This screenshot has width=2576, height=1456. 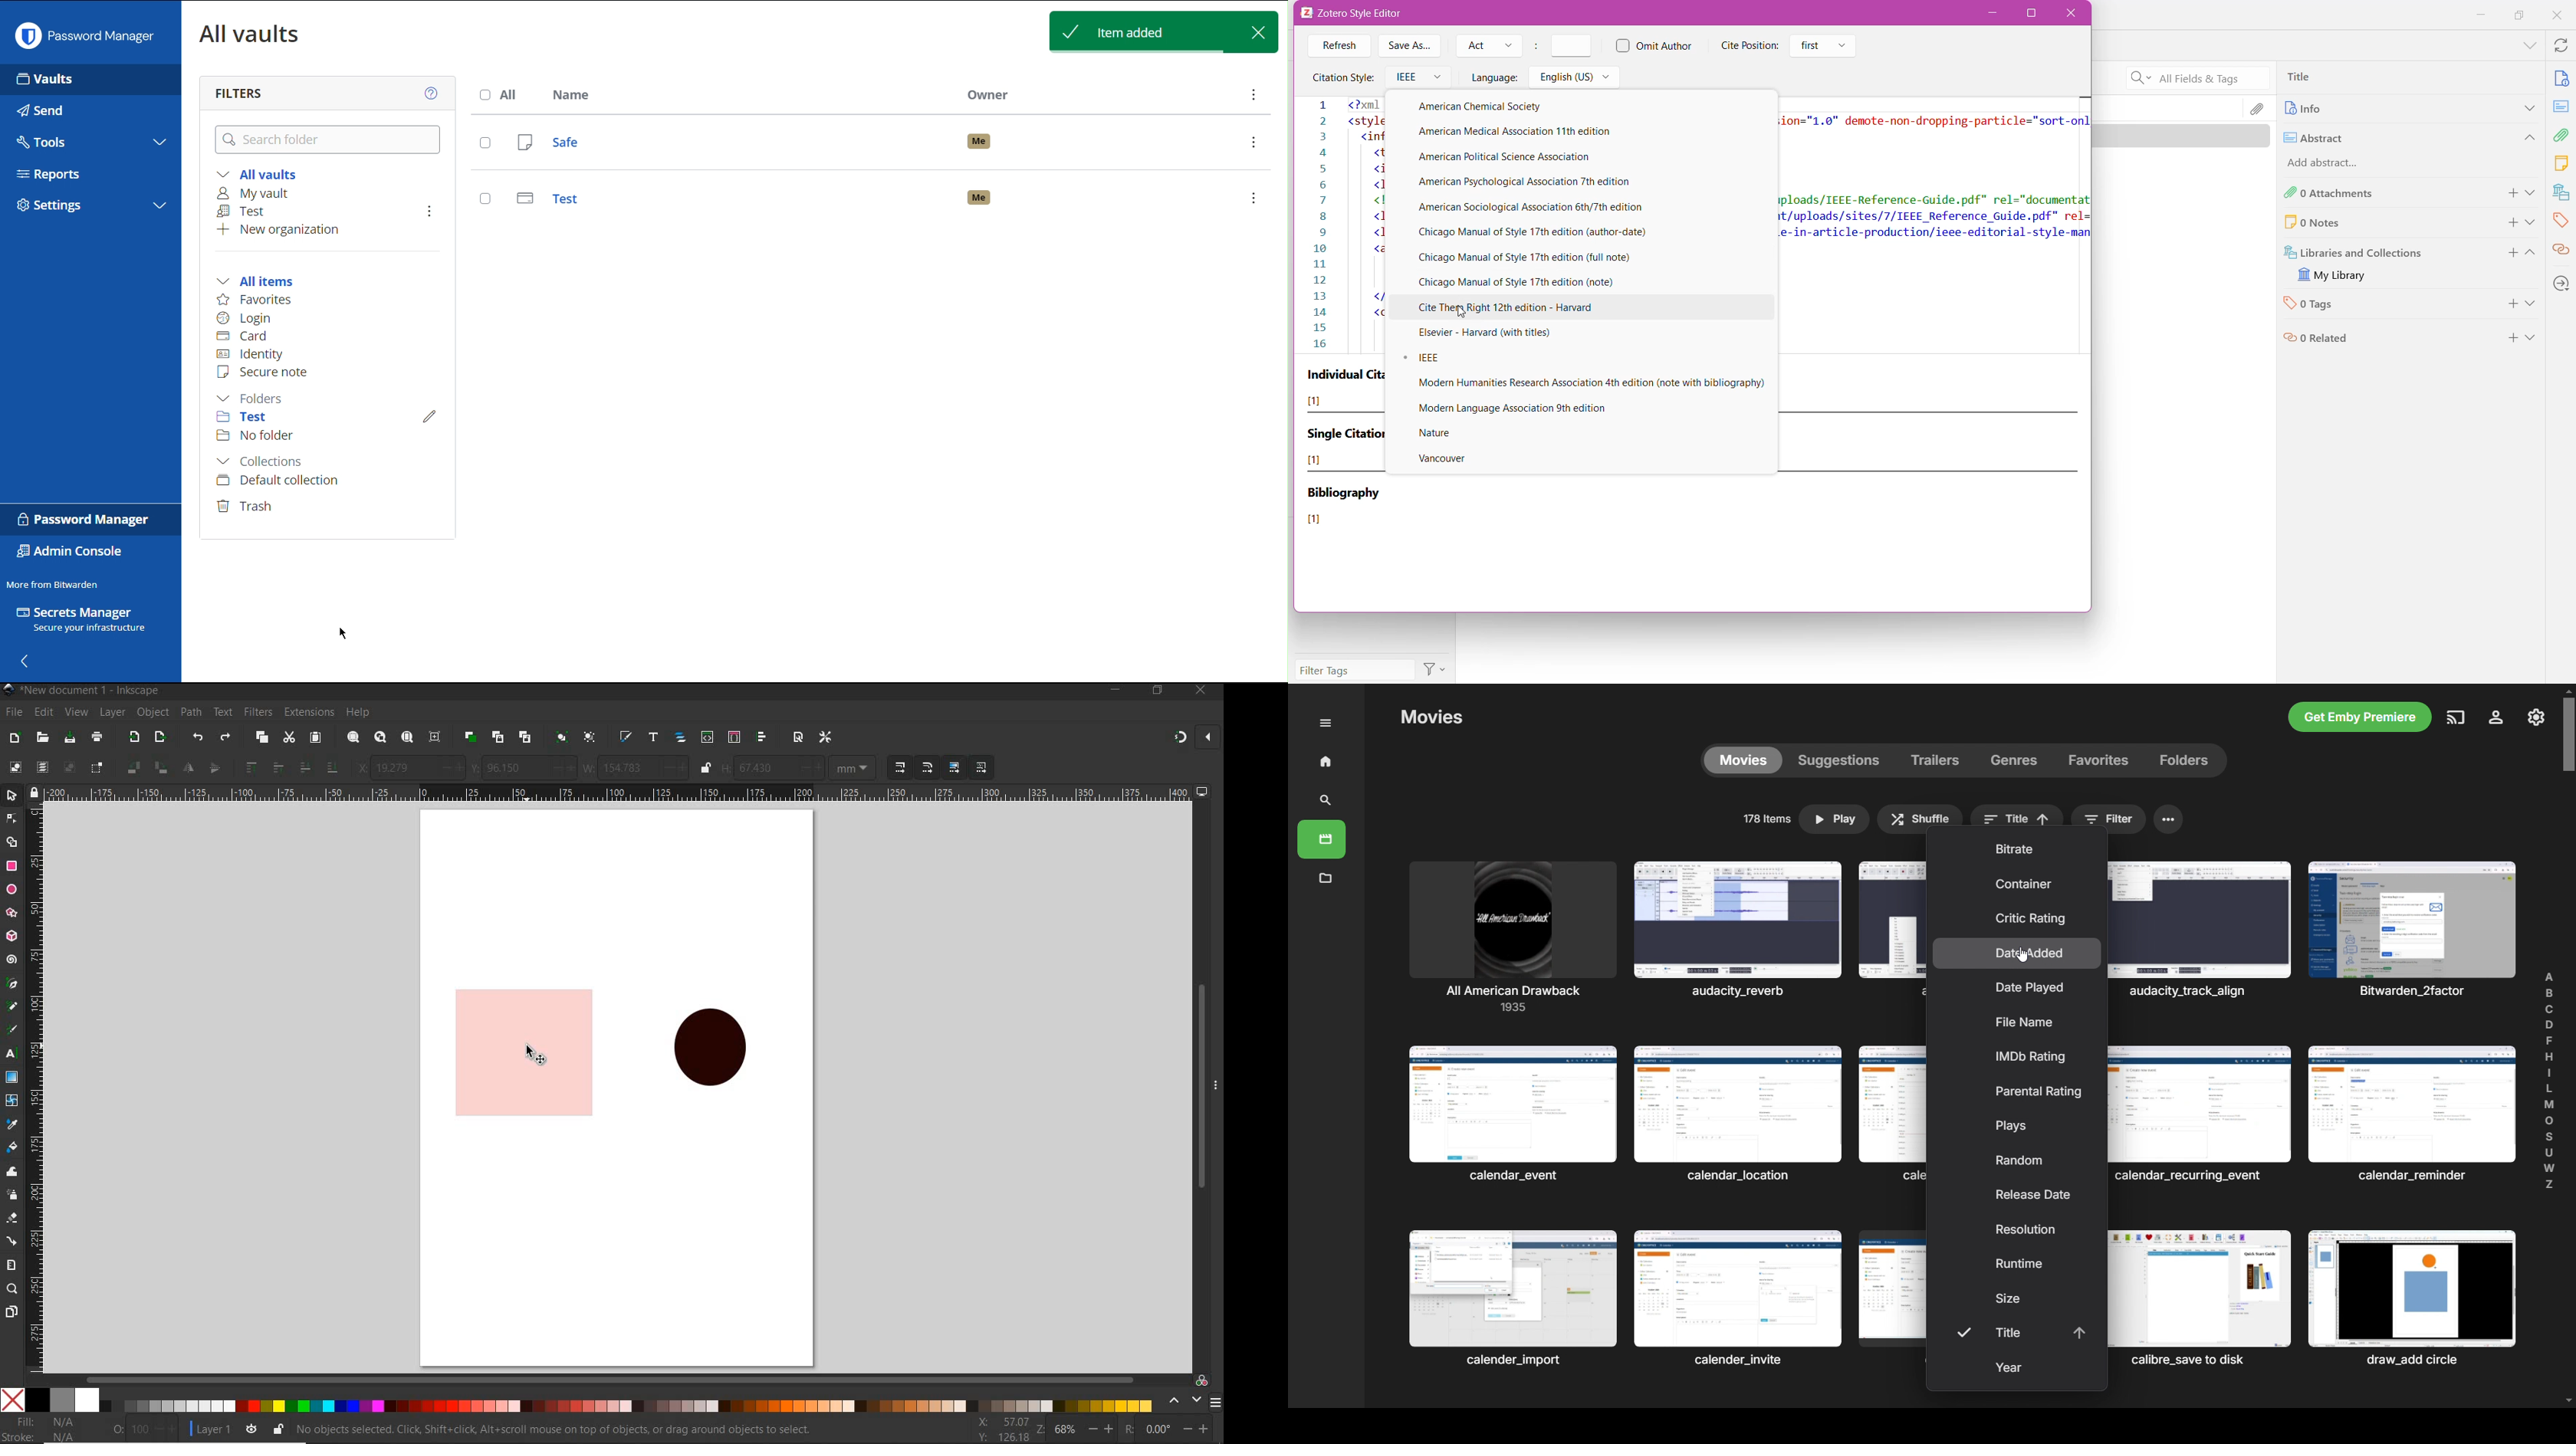 What do you see at coordinates (1740, 933) in the screenshot?
I see `` at bounding box center [1740, 933].